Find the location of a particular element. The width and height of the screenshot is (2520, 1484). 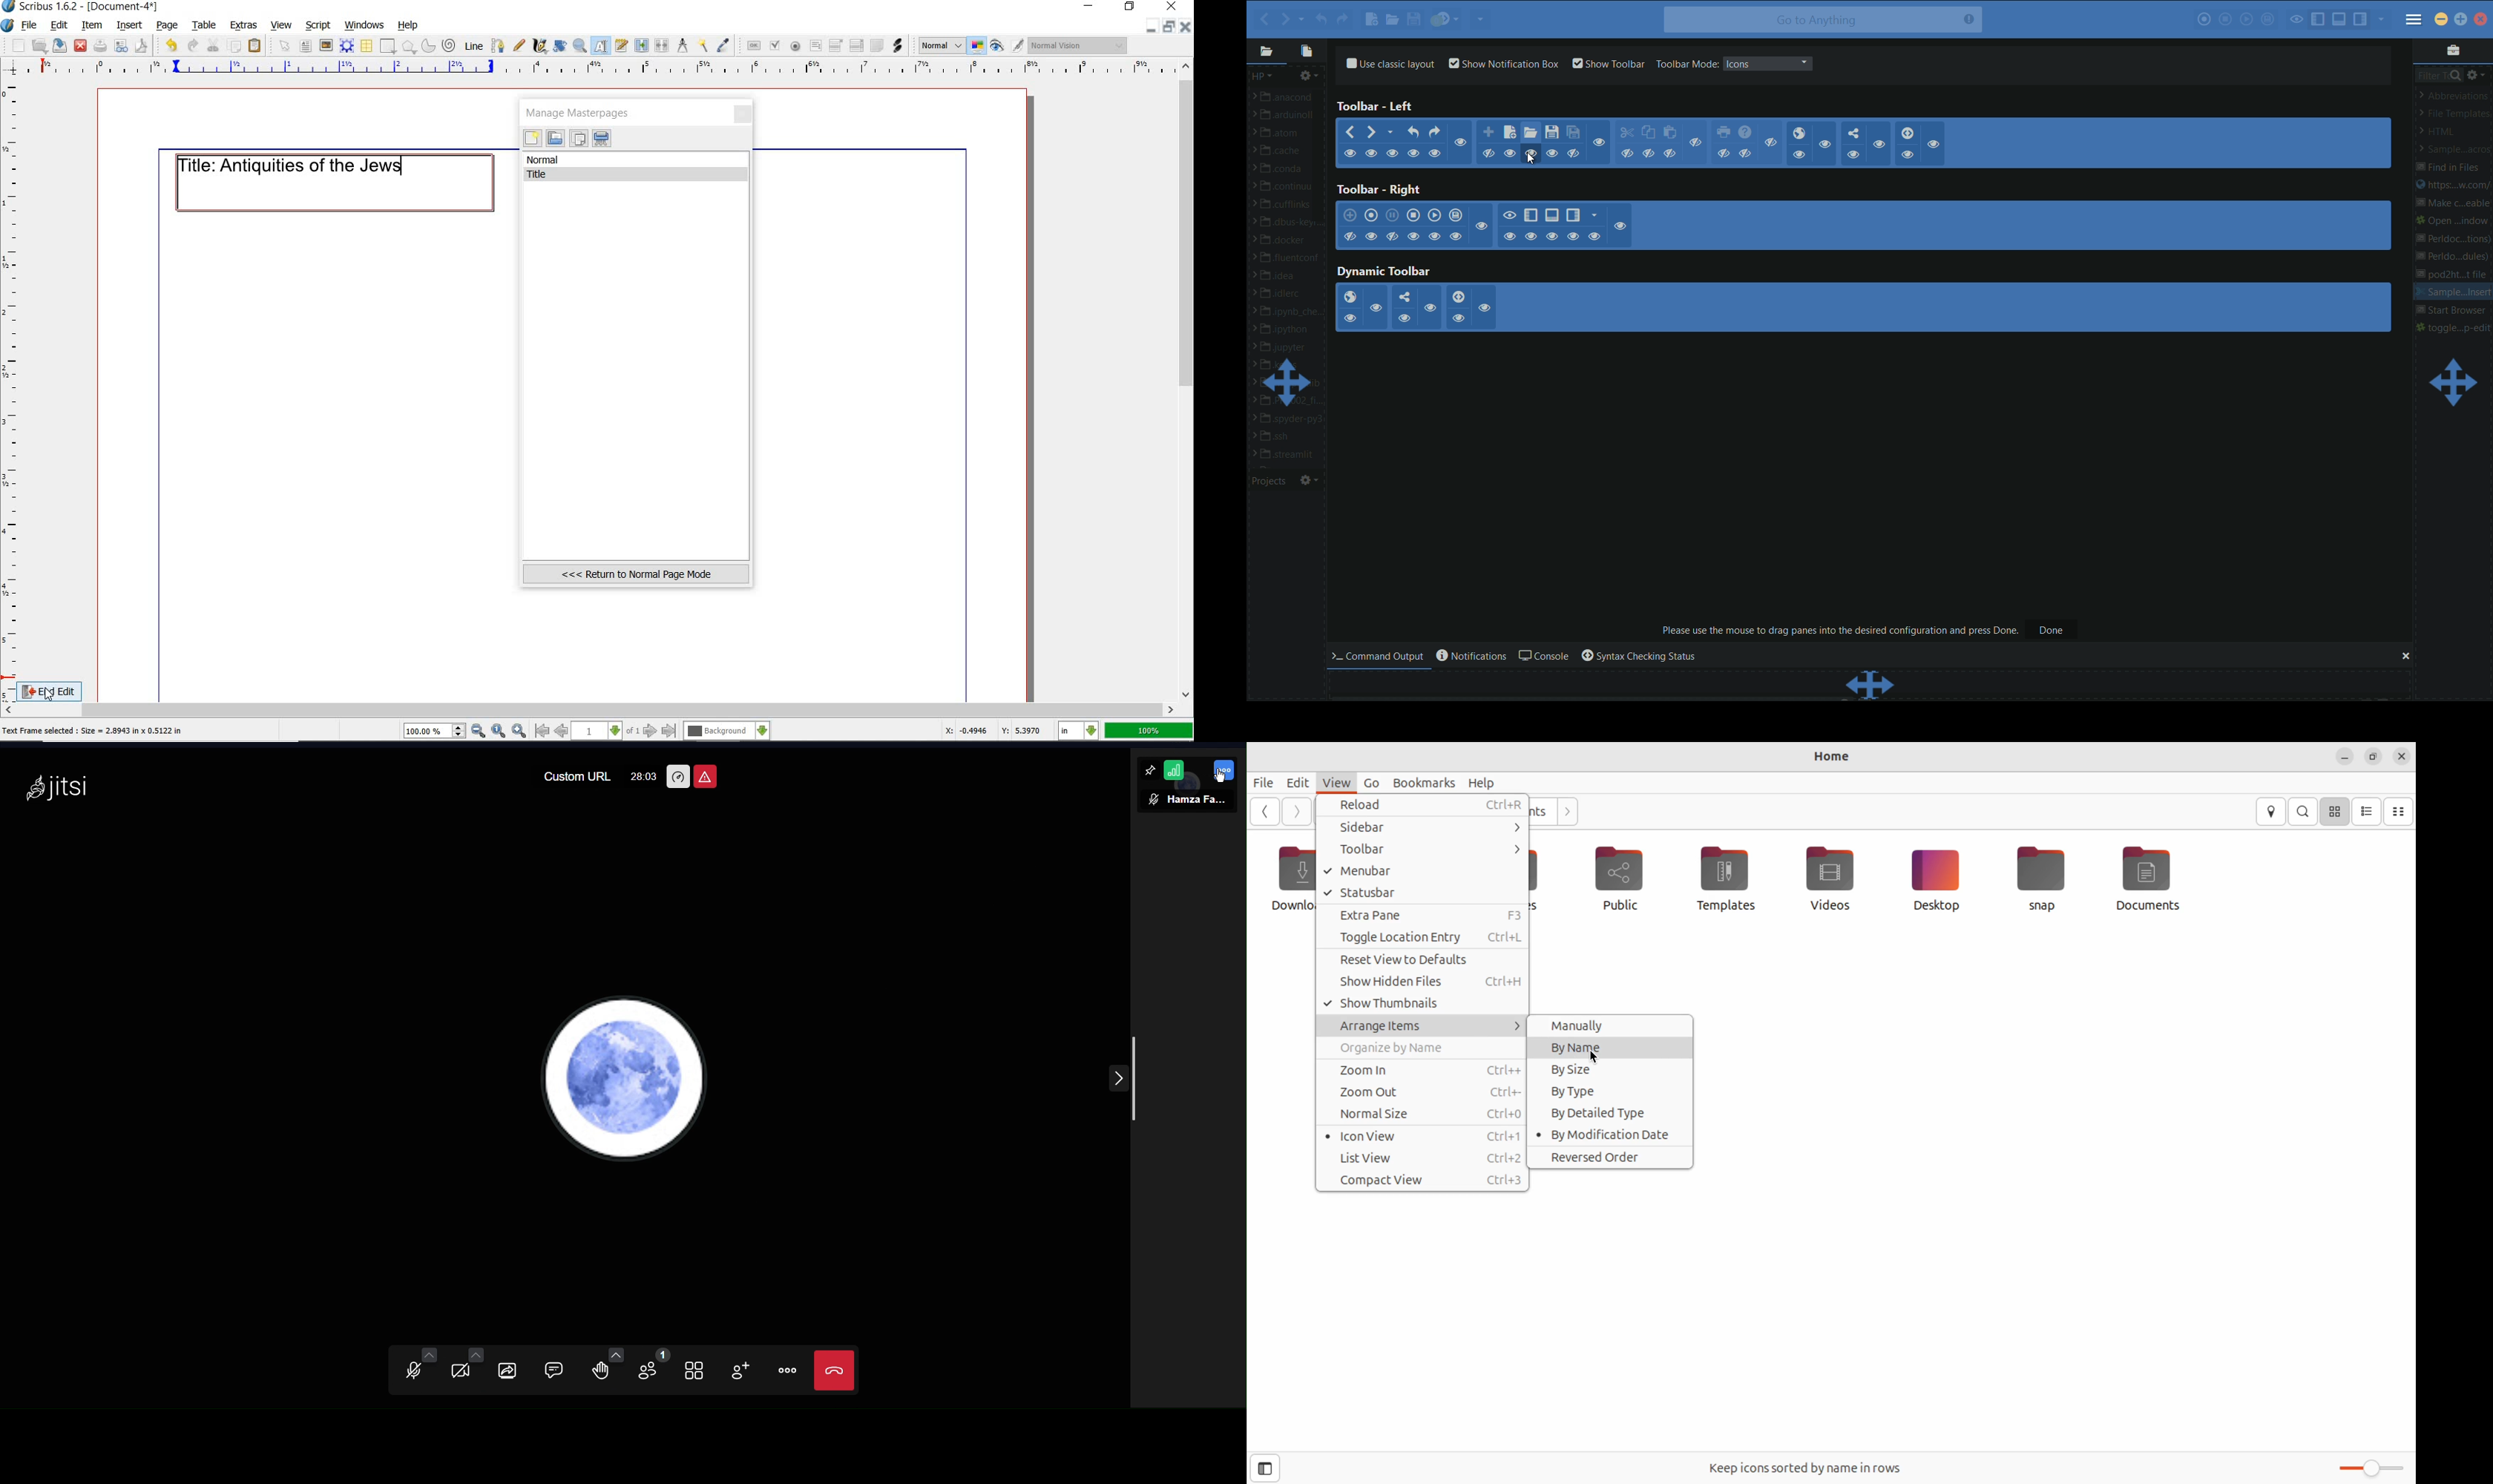

scrollbar is located at coordinates (1187, 379).